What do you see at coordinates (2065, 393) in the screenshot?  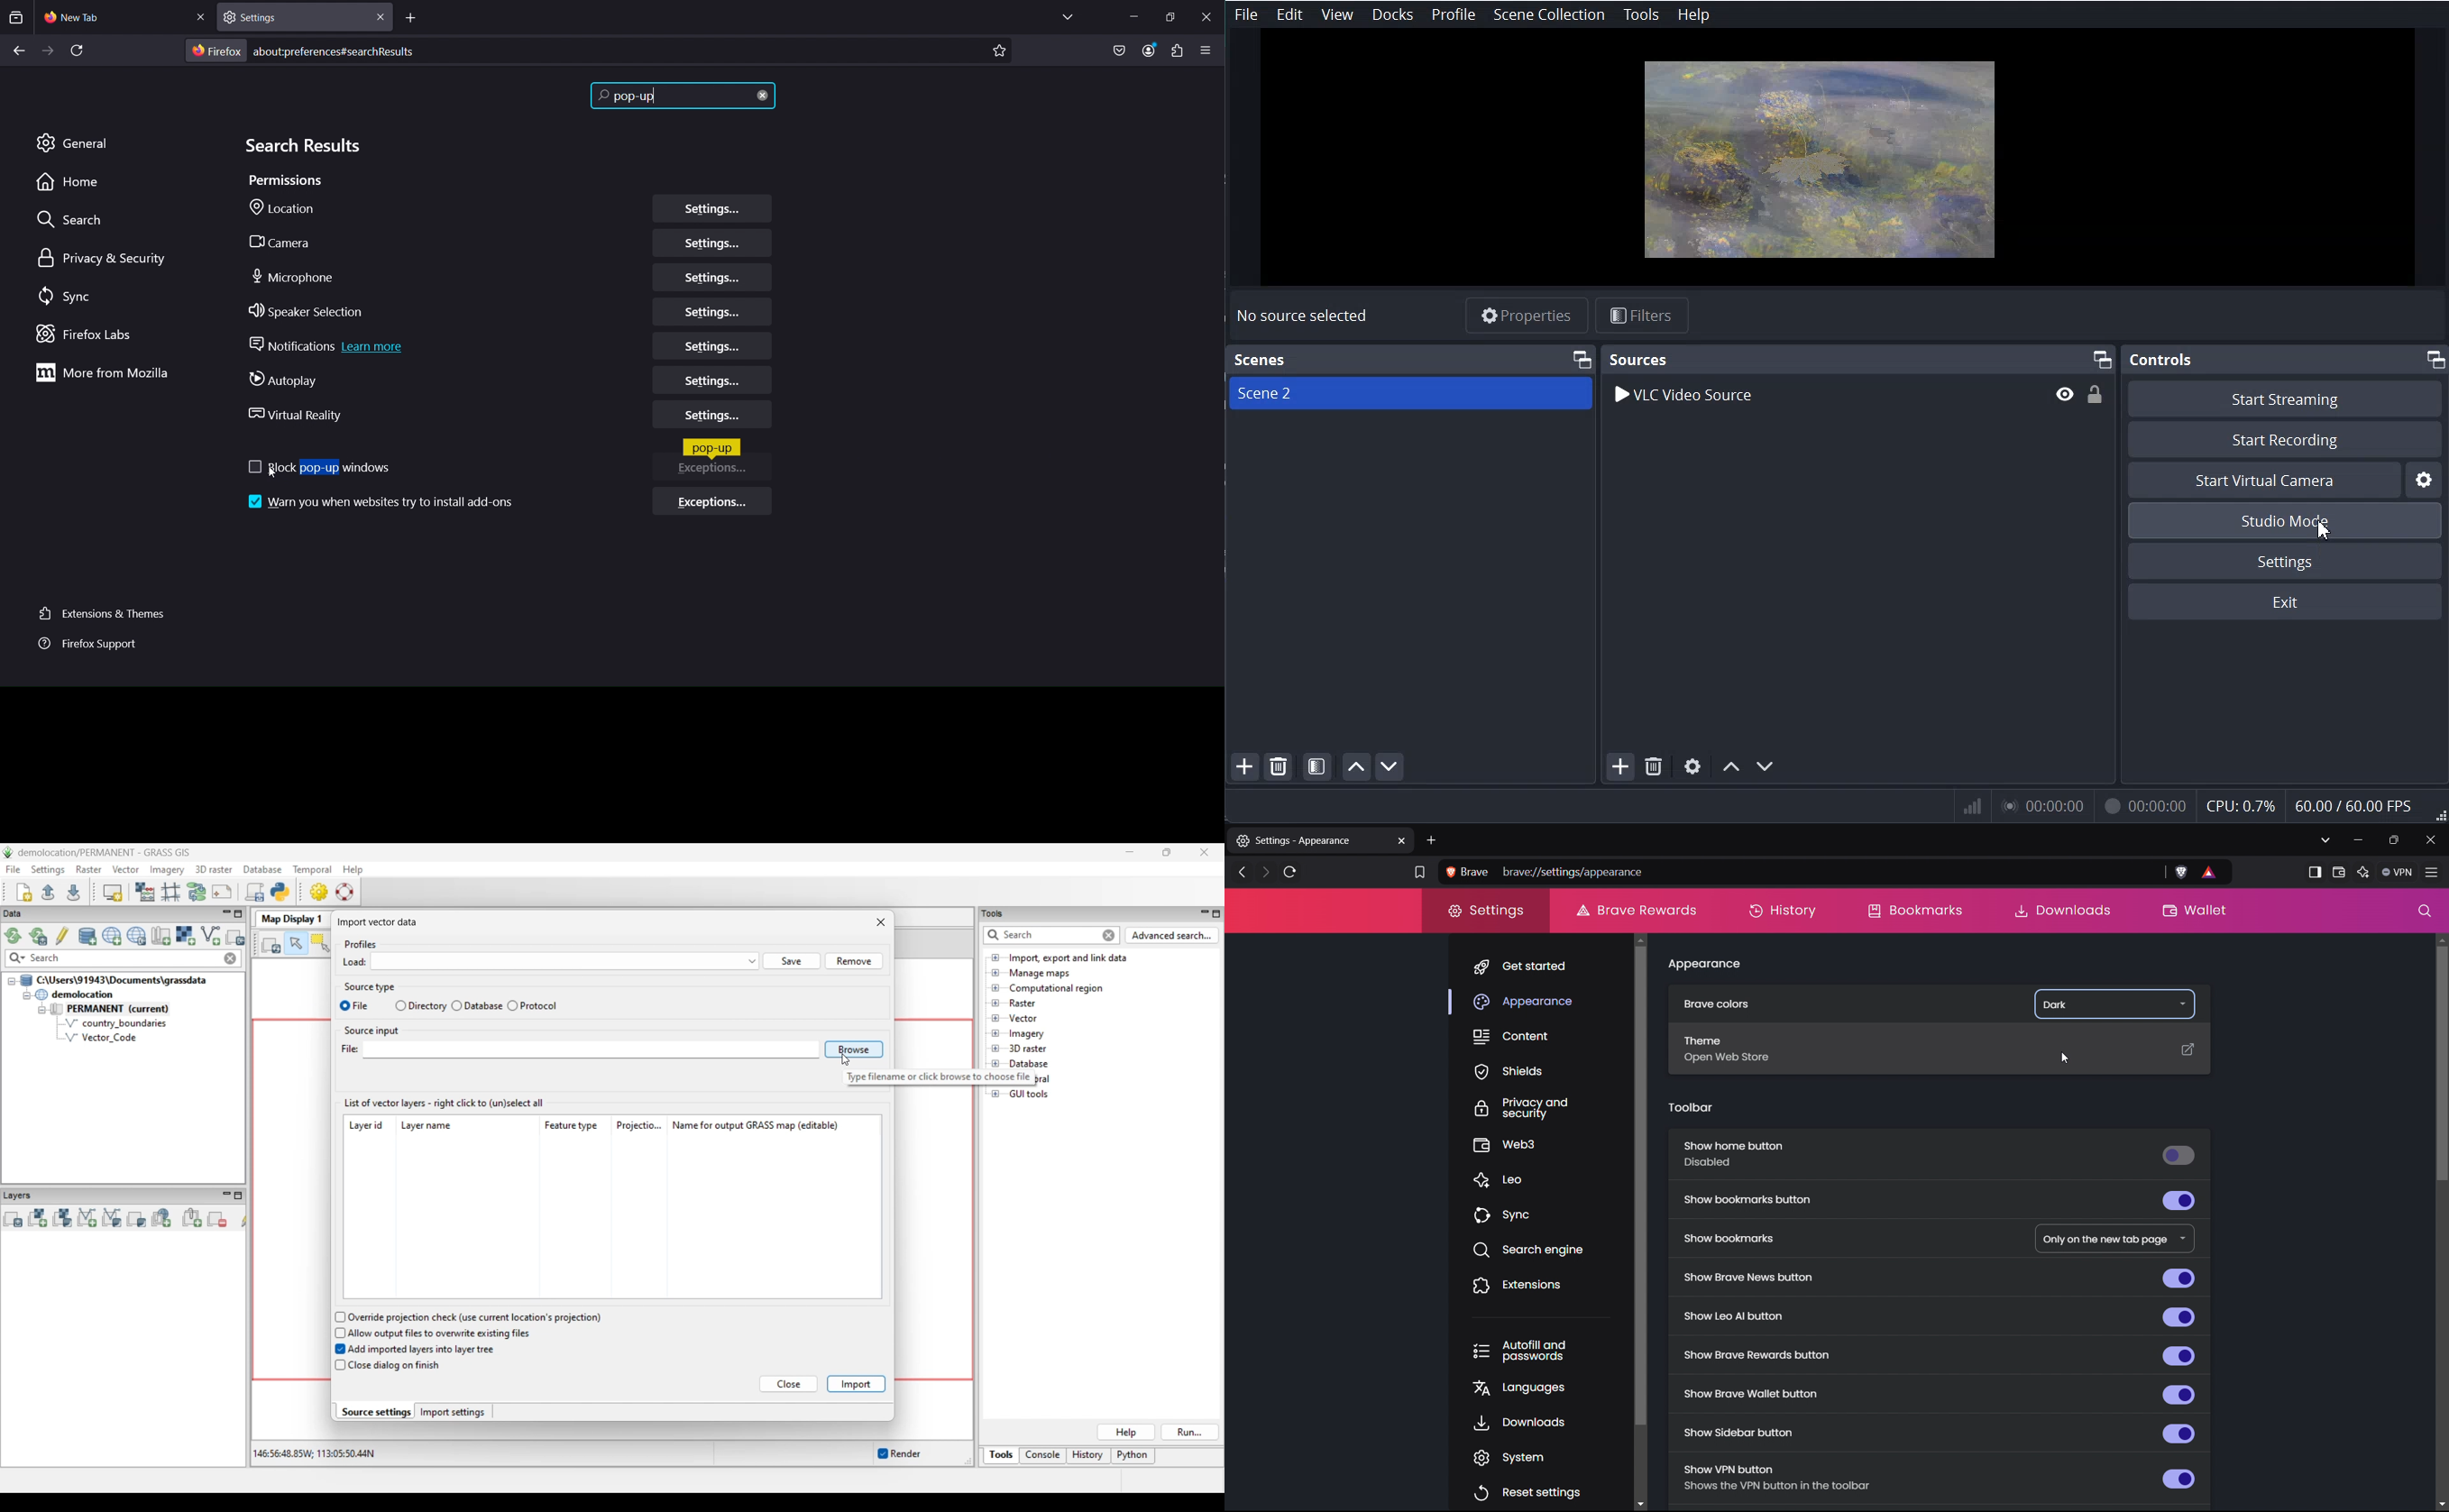 I see `Eye` at bounding box center [2065, 393].